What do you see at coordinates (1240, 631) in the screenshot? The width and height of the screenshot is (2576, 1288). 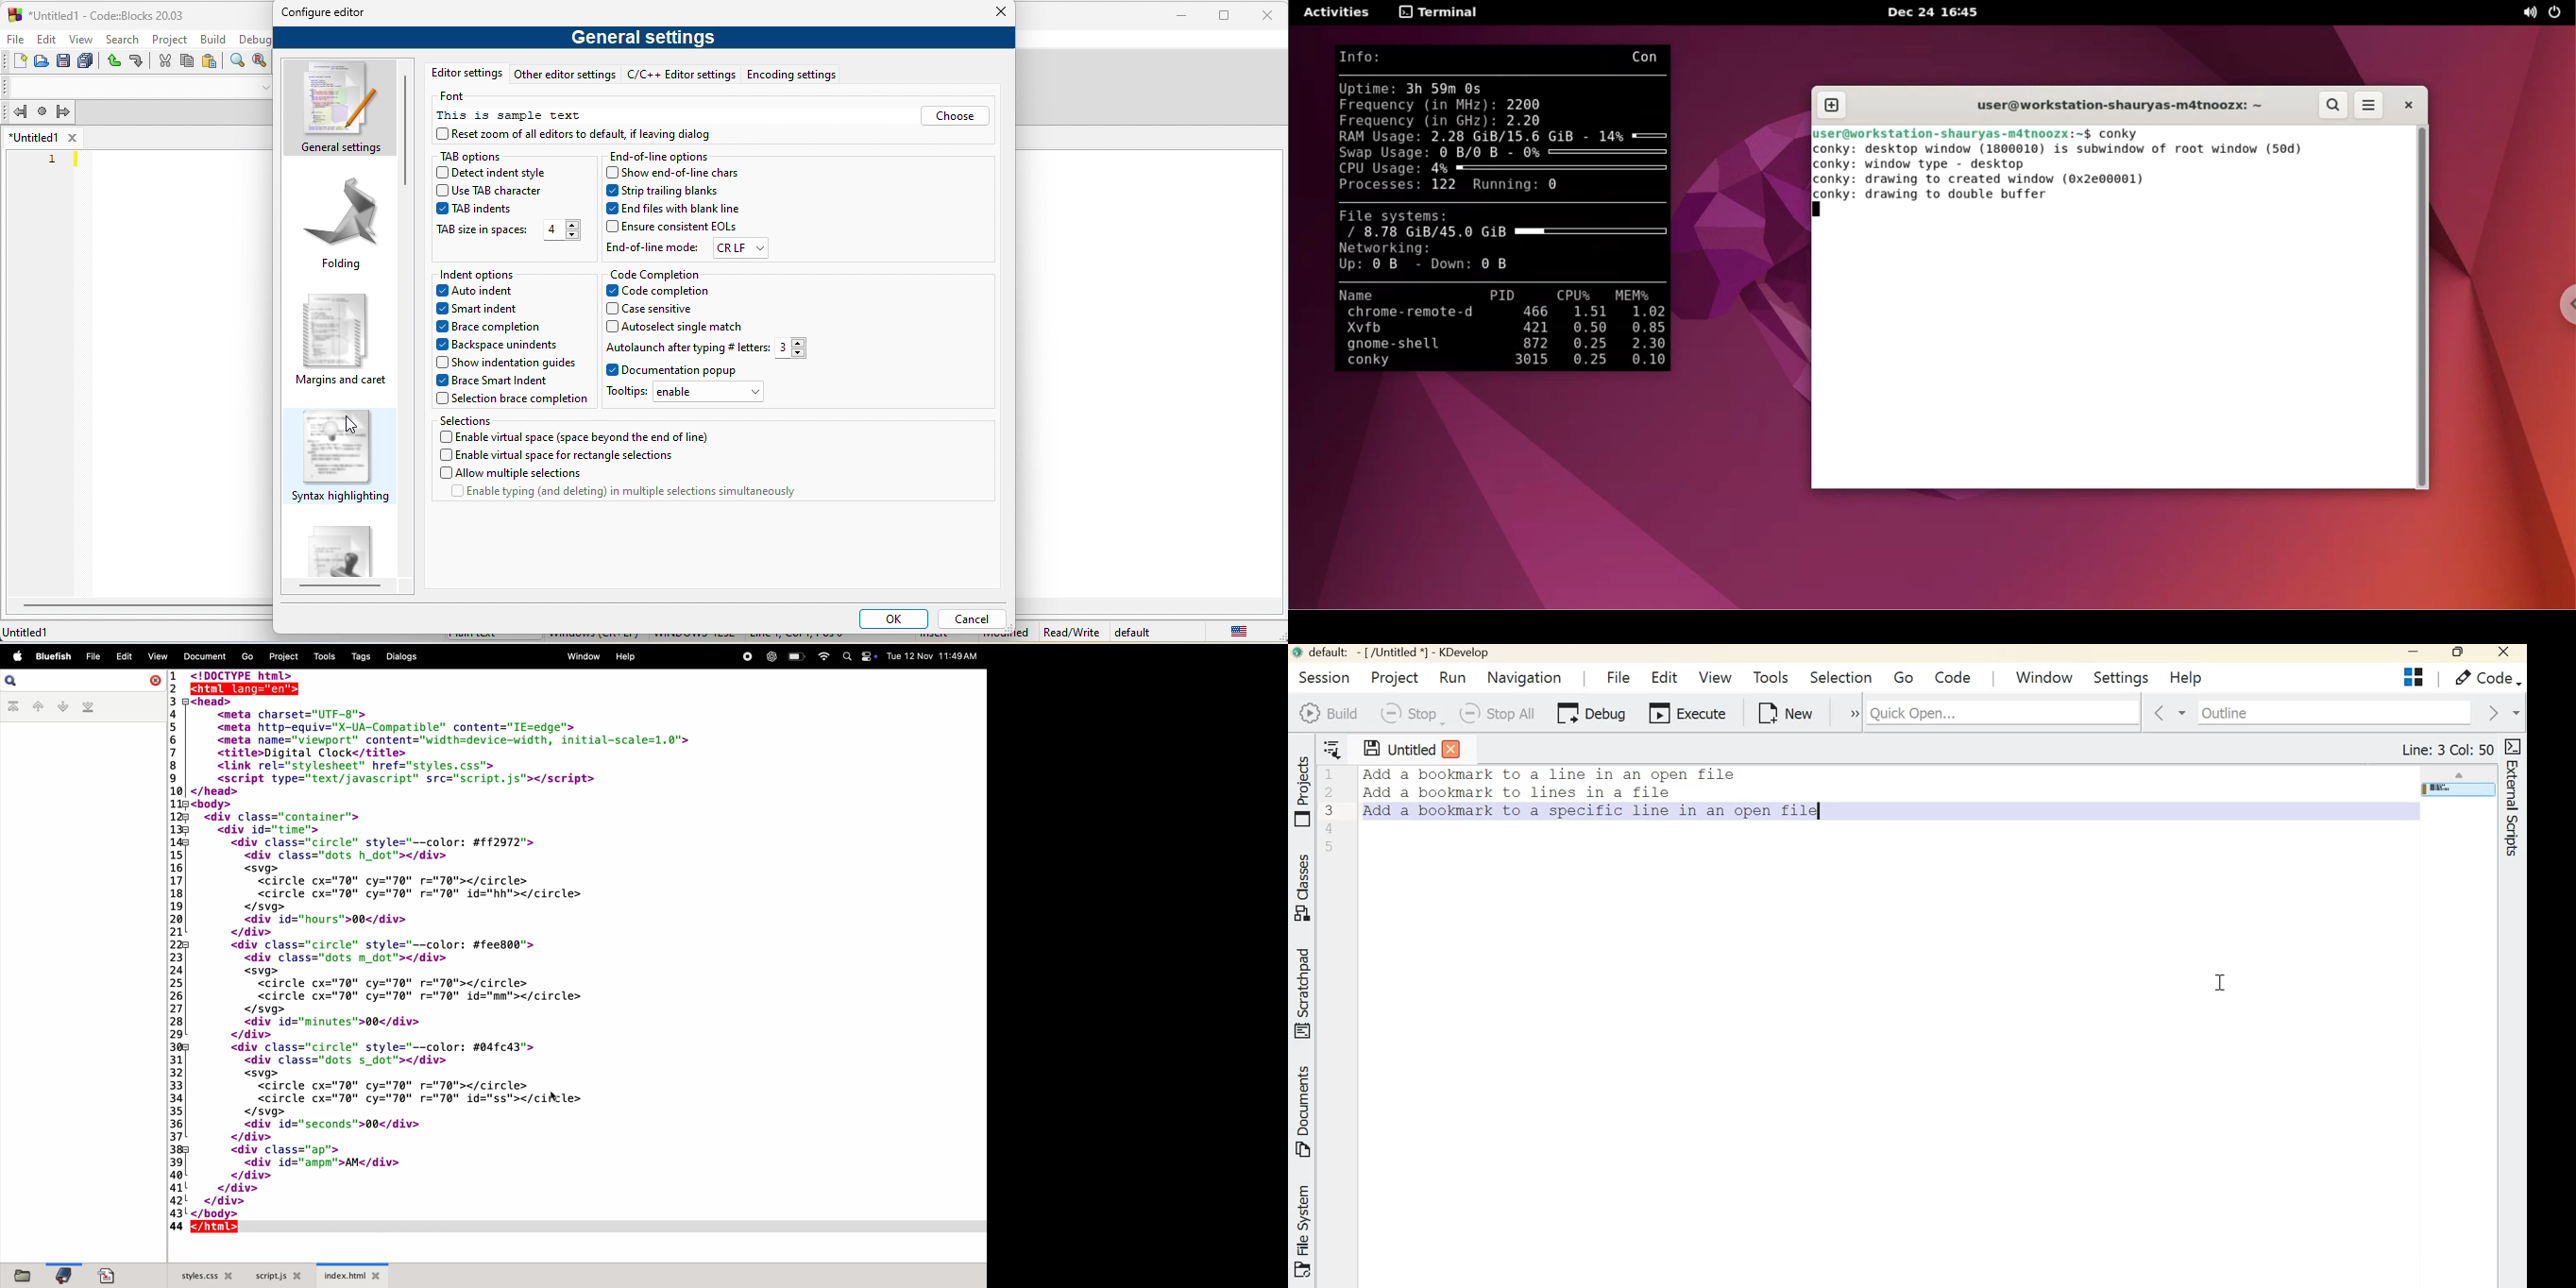 I see `united state` at bounding box center [1240, 631].